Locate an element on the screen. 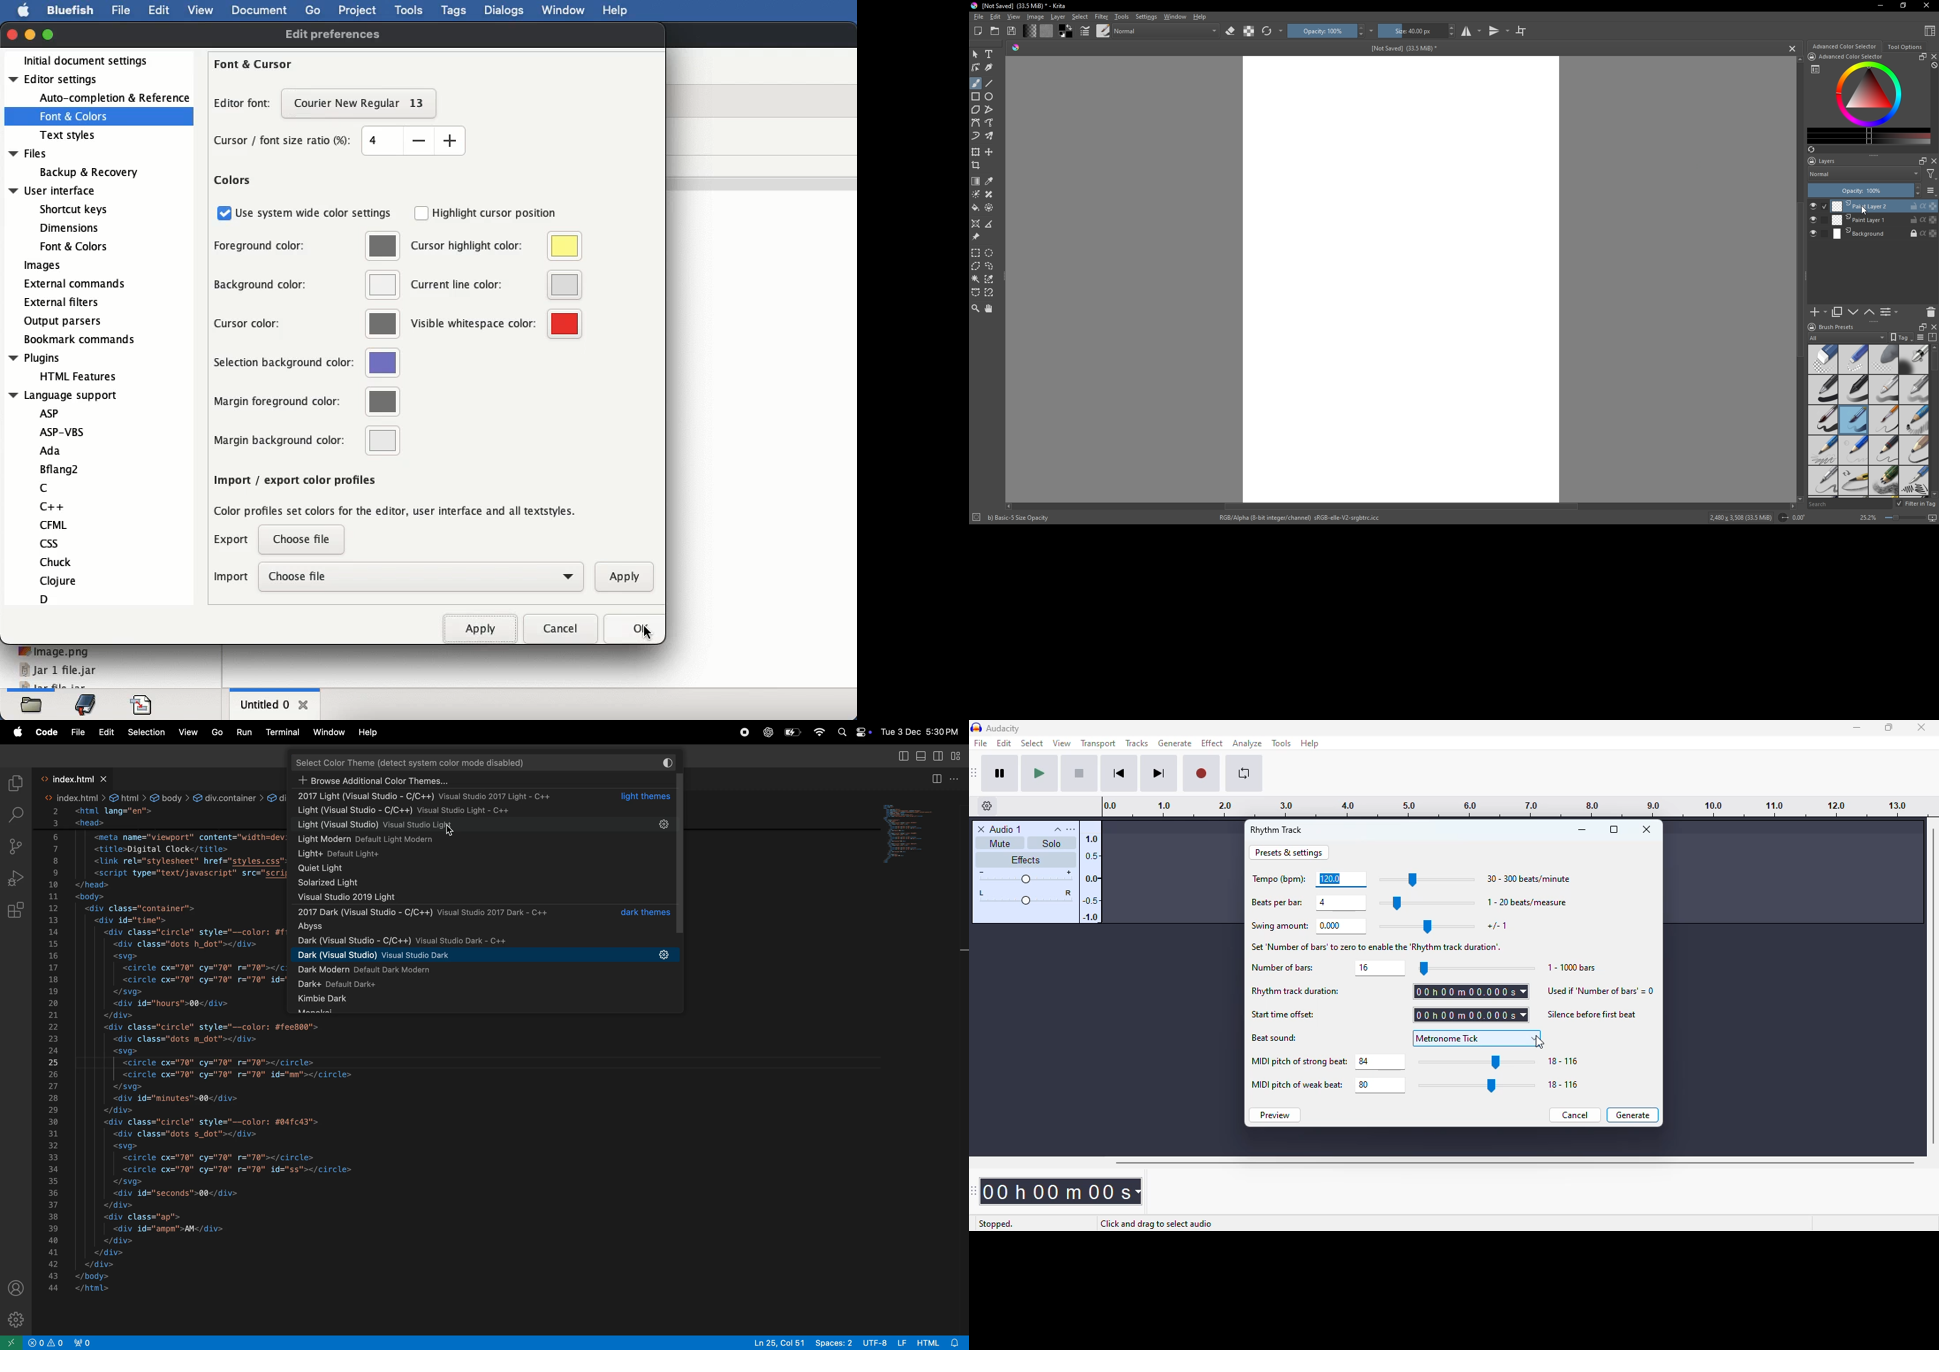 The image size is (1960, 1372). bucket fill is located at coordinates (977, 208).